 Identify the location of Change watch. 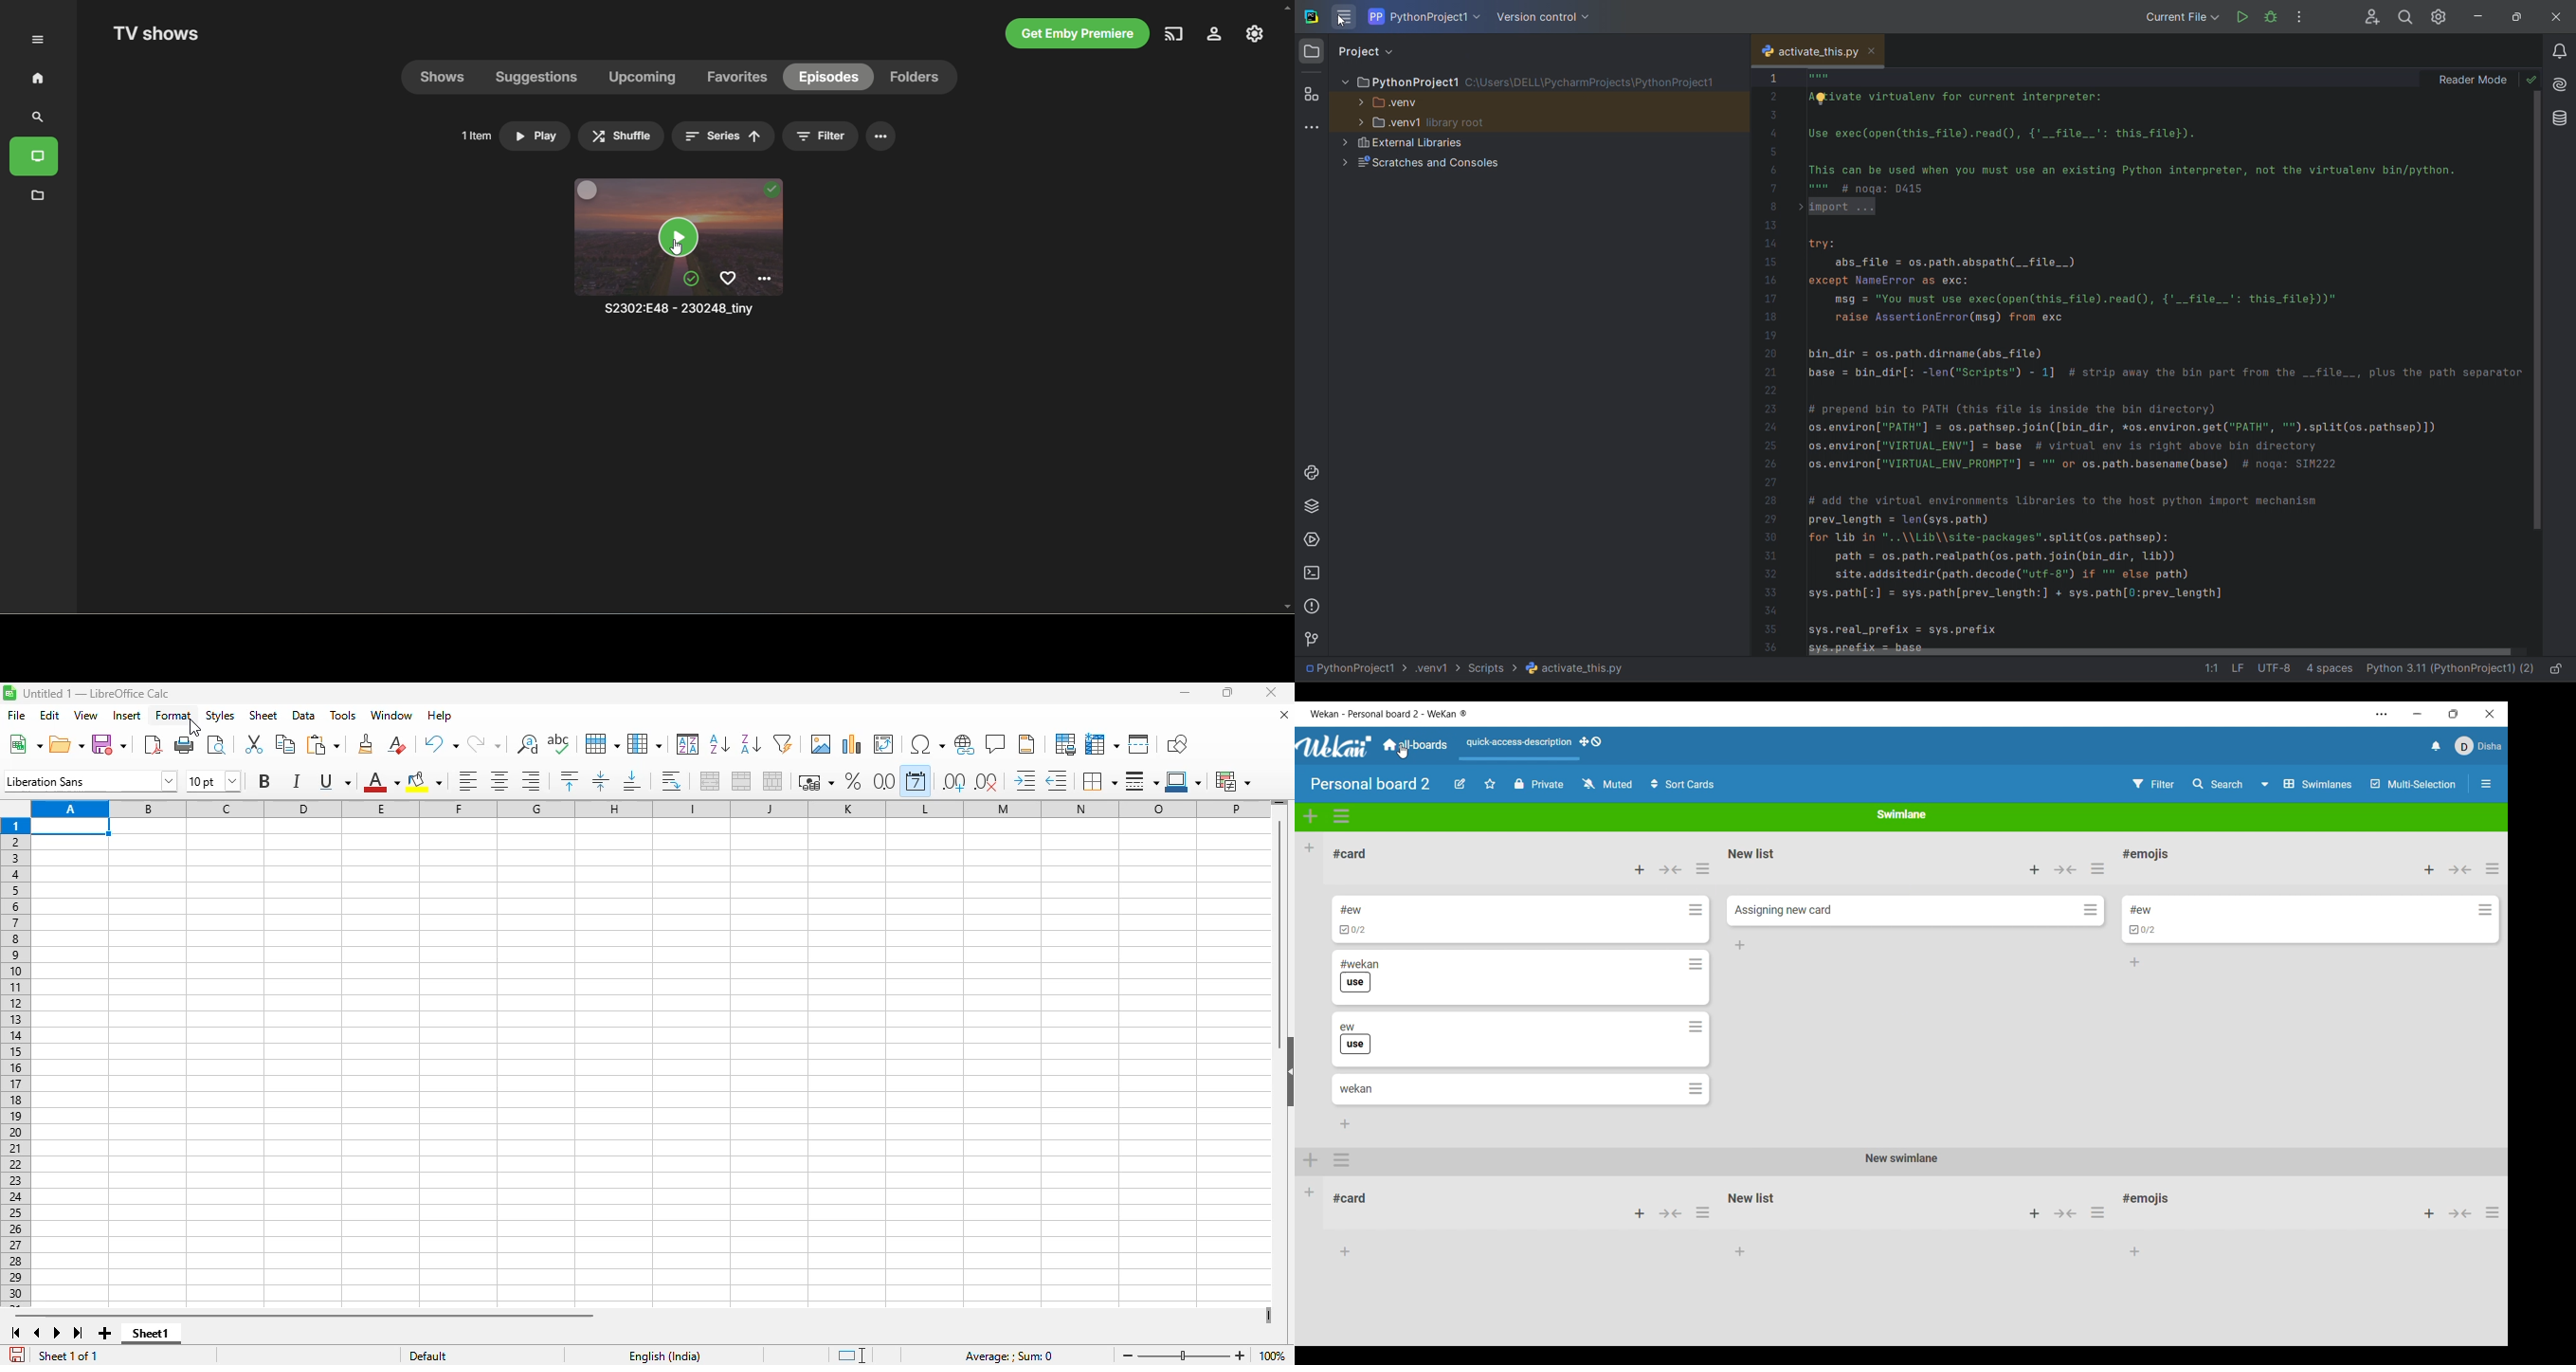
(1607, 784).